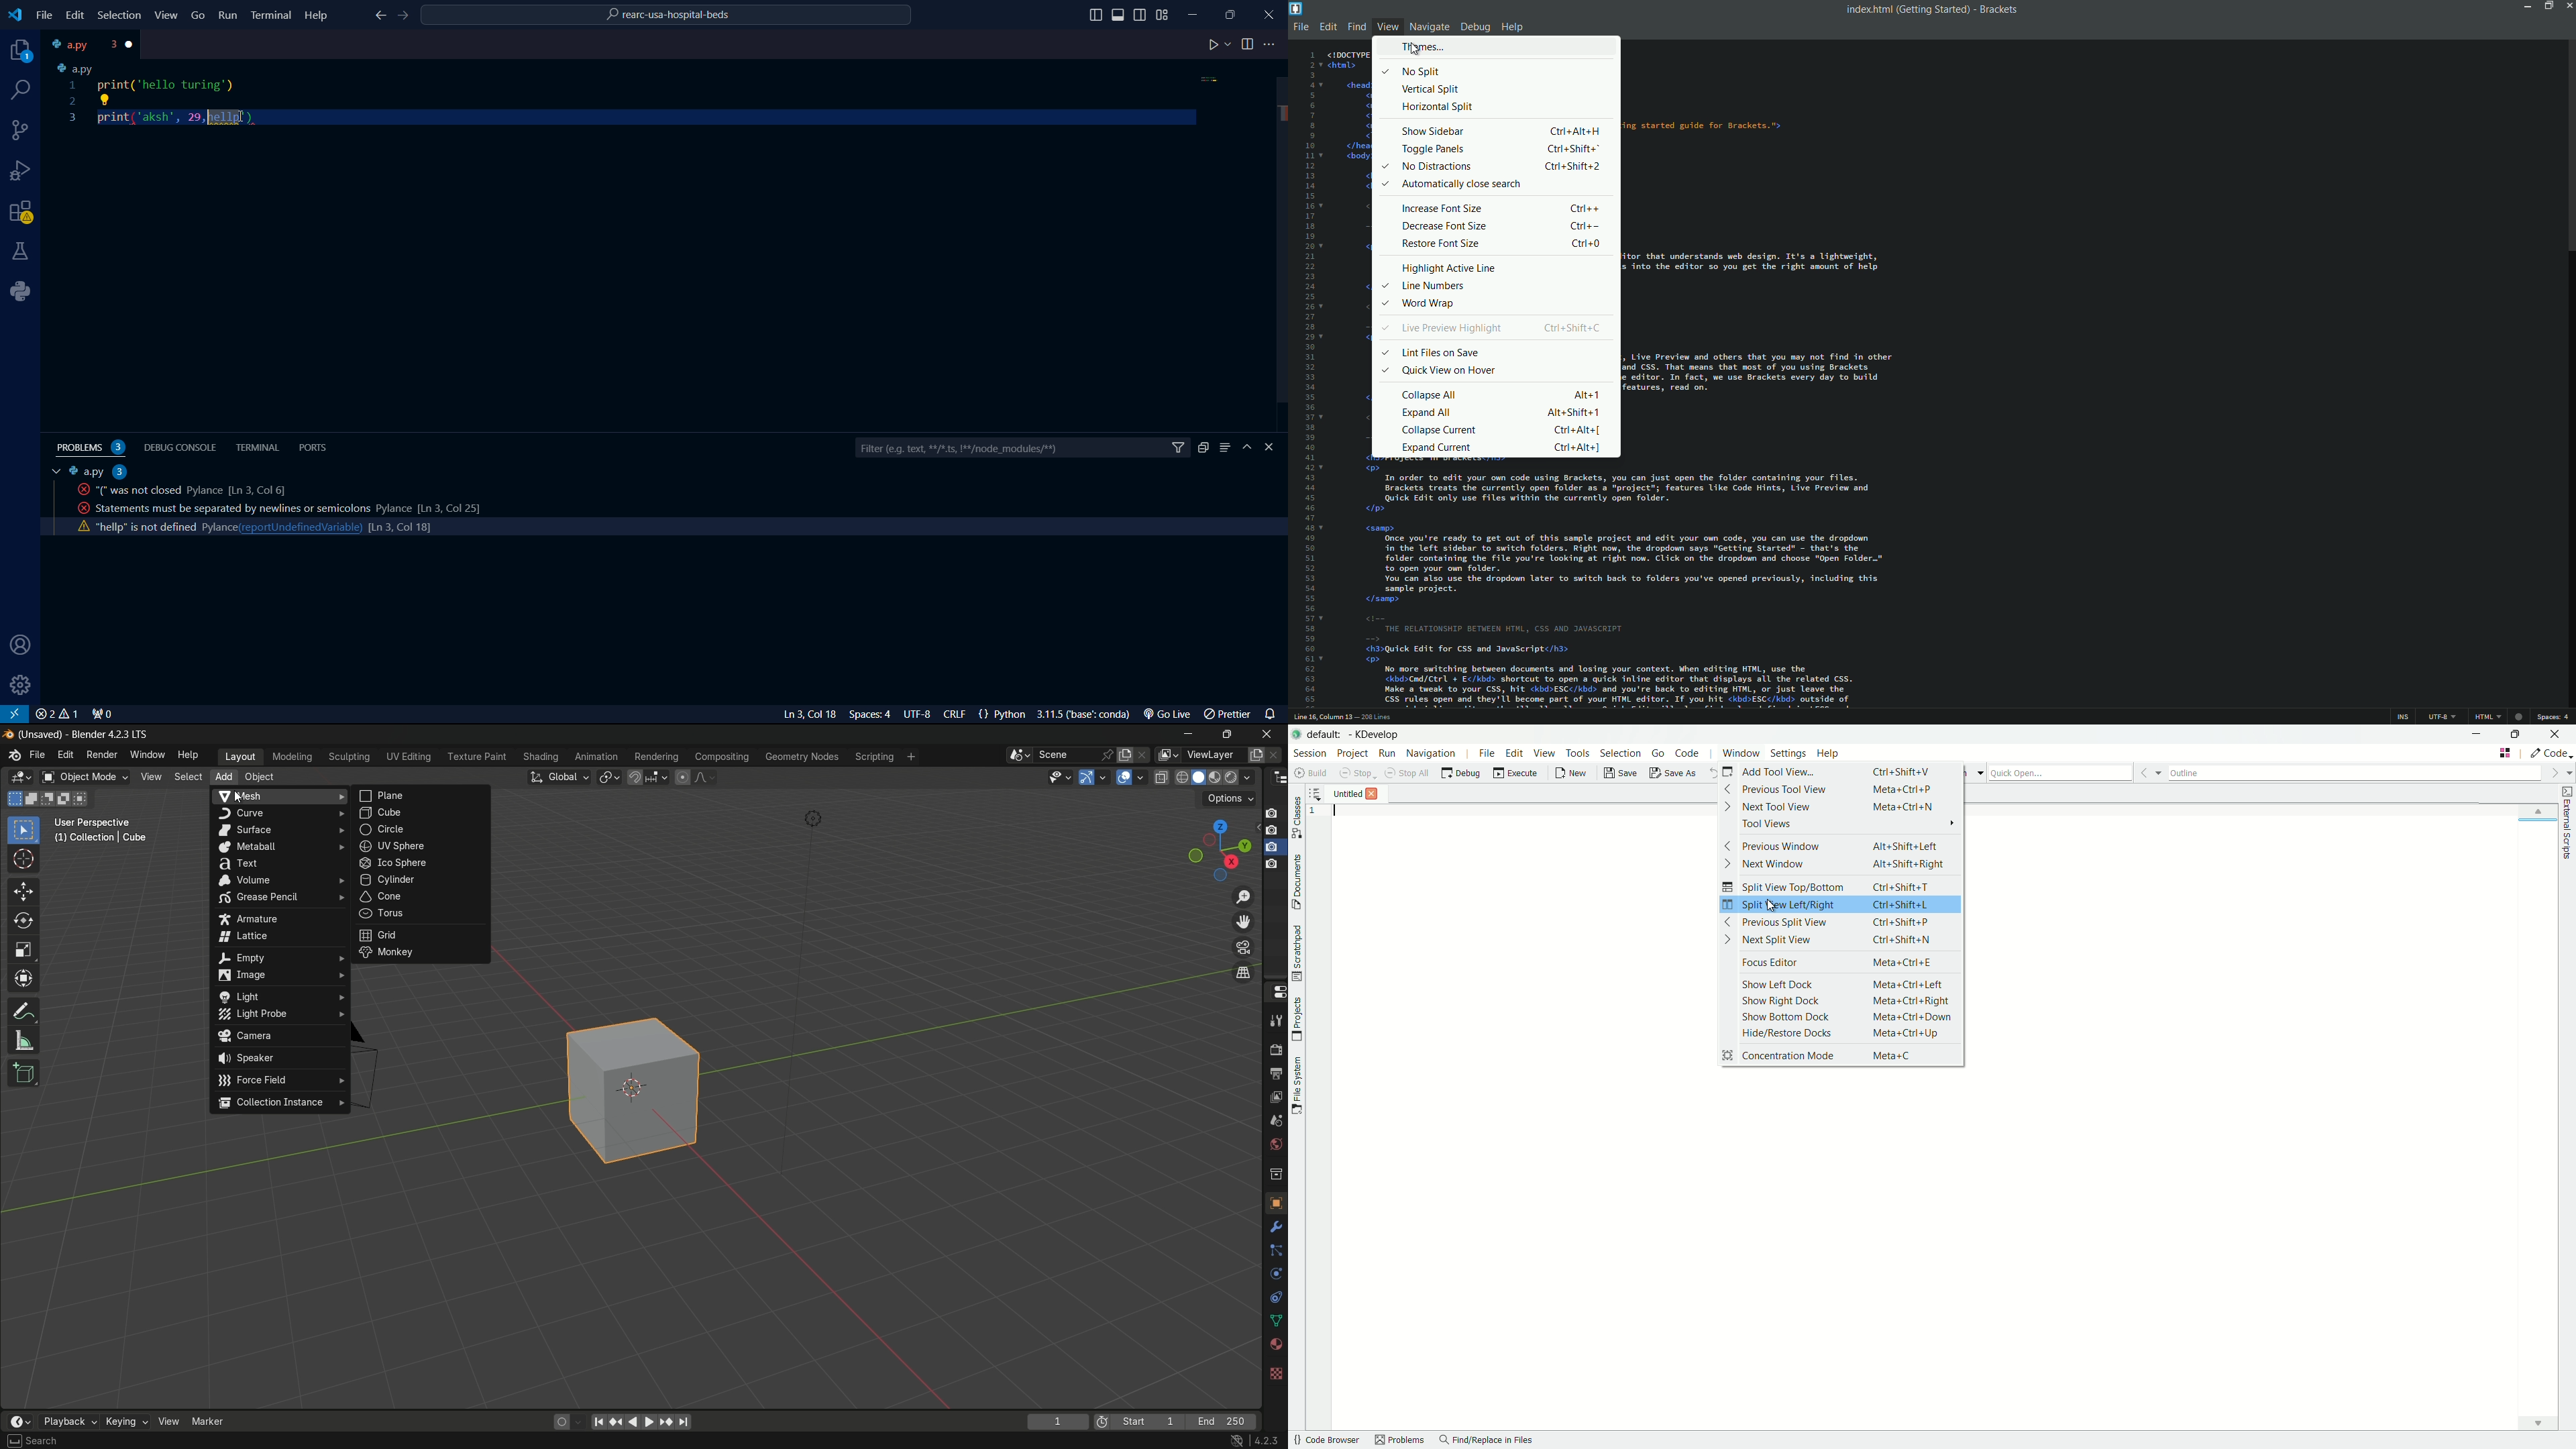 This screenshot has width=2576, height=1456. Describe the element at coordinates (24, 1011) in the screenshot. I see `annotate` at that location.